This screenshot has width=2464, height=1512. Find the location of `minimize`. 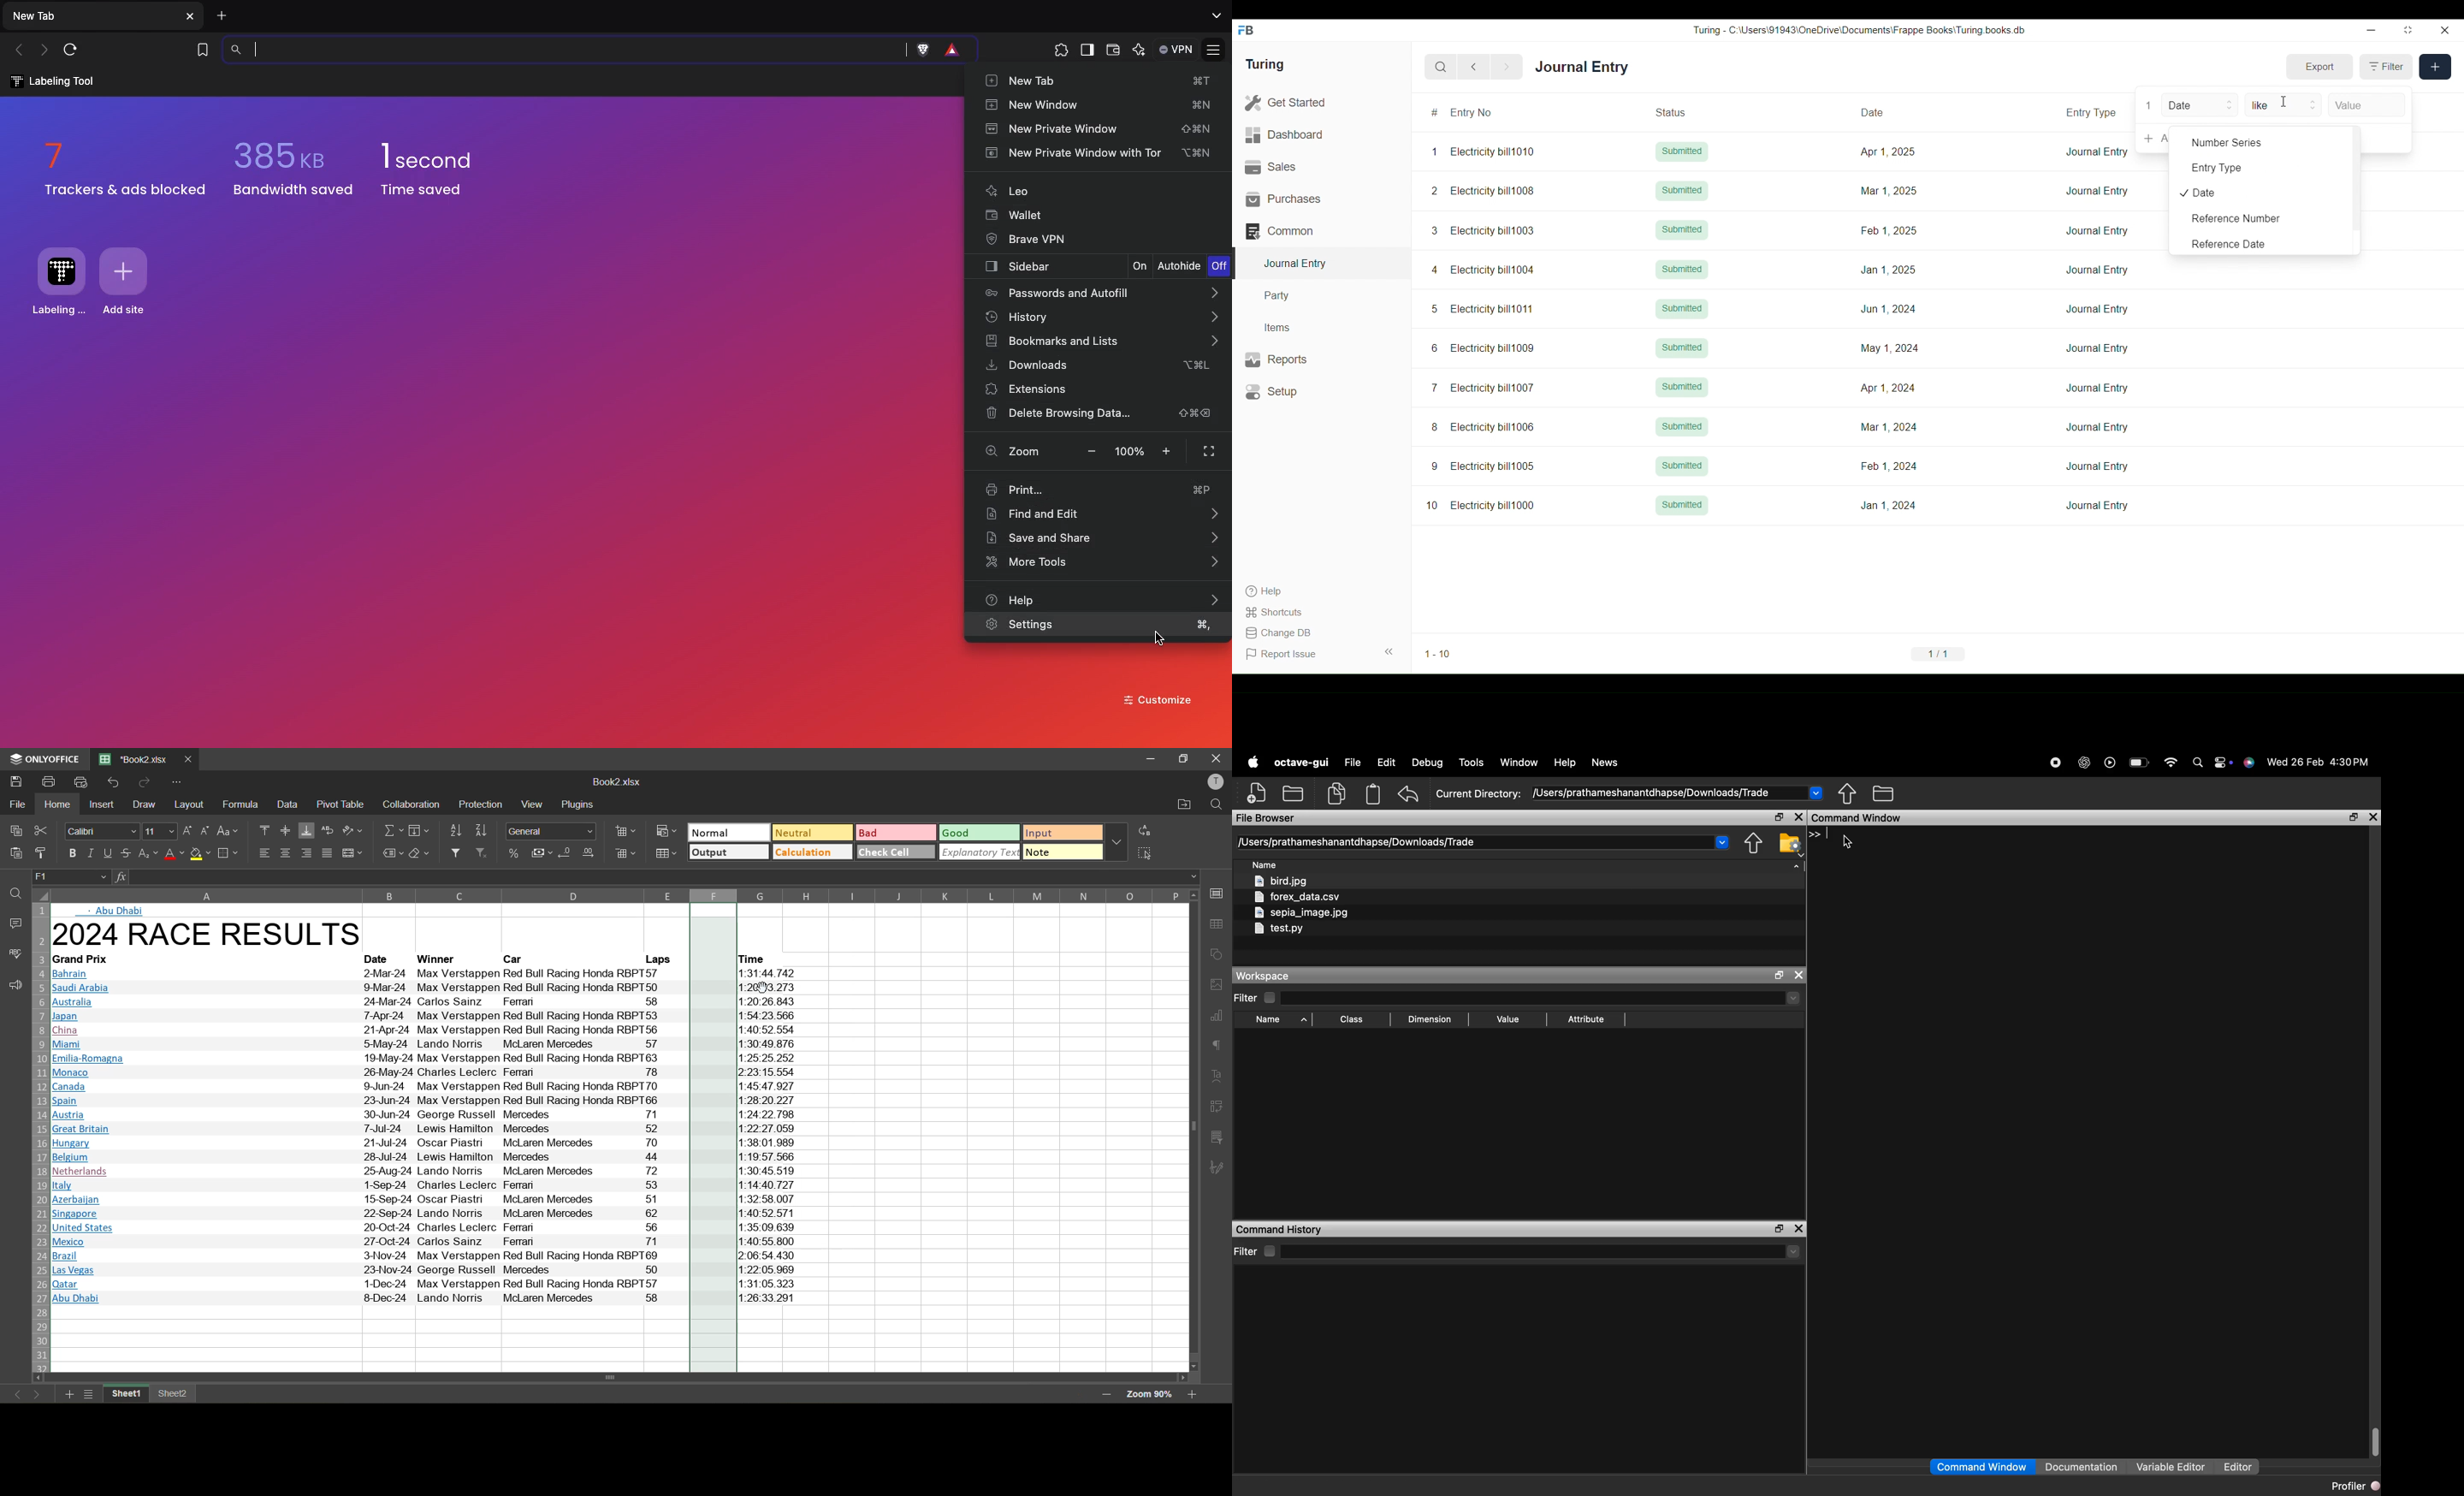

minimize is located at coordinates (1147, 758).